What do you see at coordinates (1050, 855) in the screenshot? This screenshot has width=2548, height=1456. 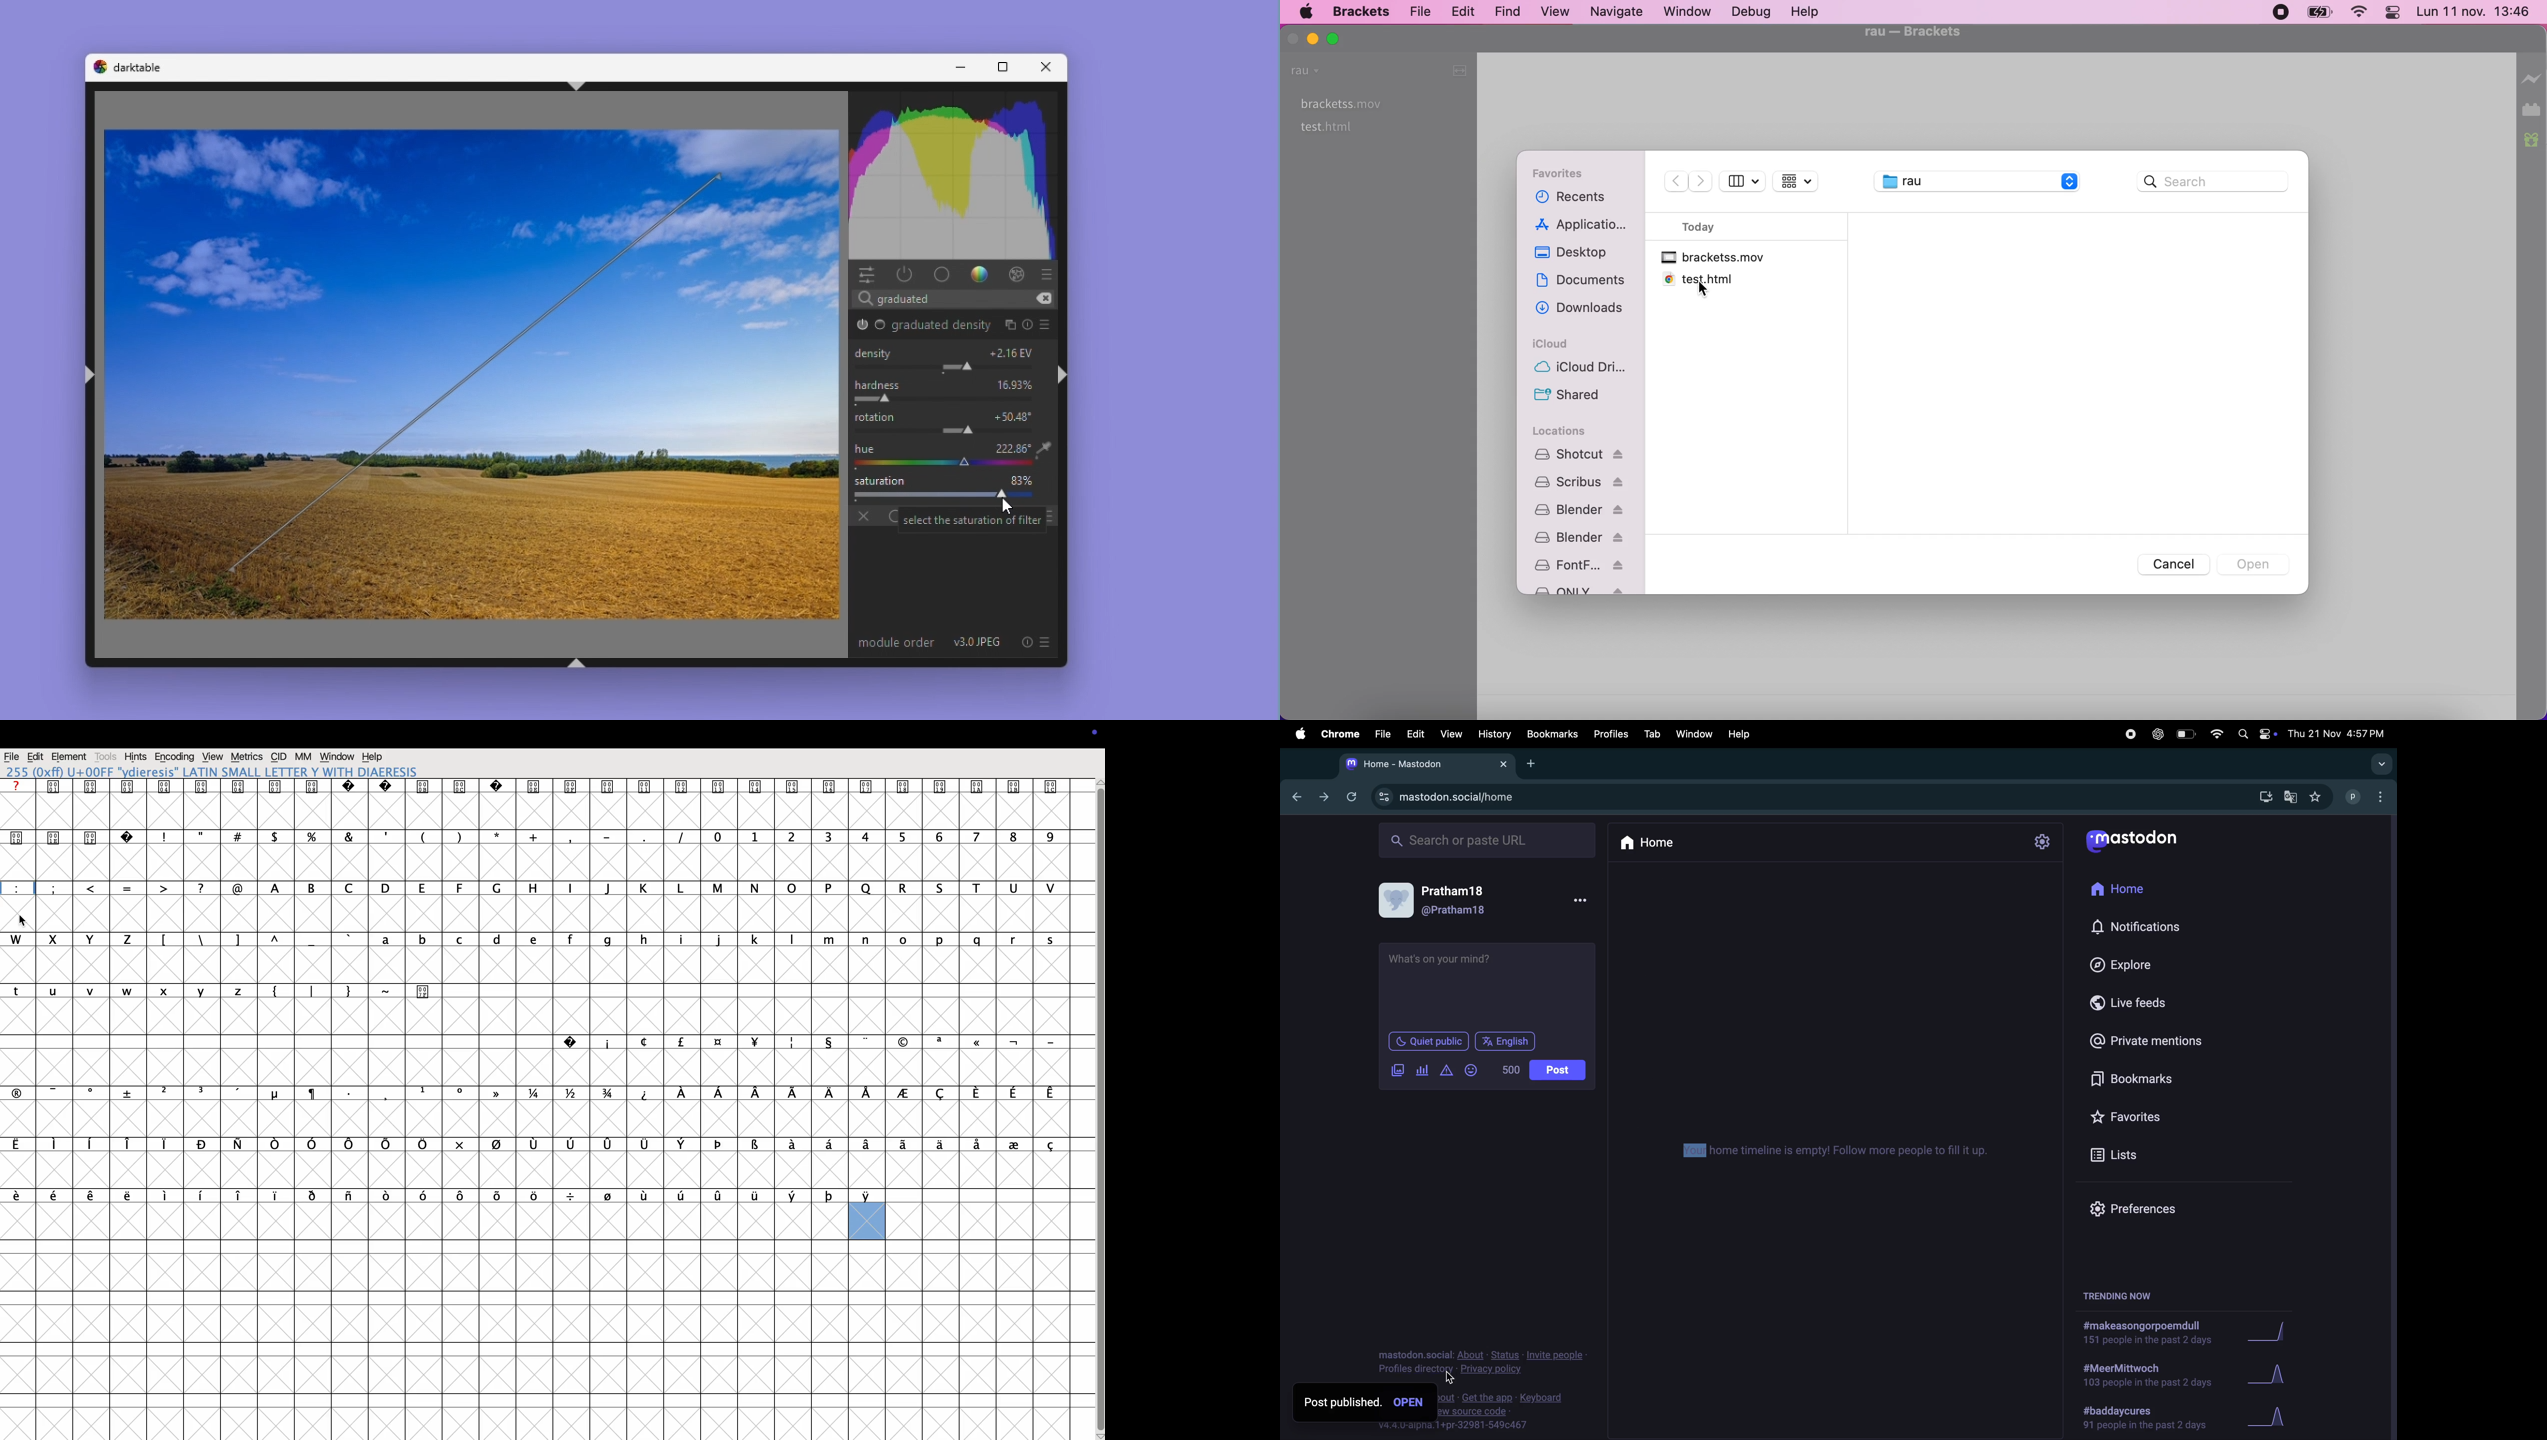 I see `9` at bounding box center [1050, 855].